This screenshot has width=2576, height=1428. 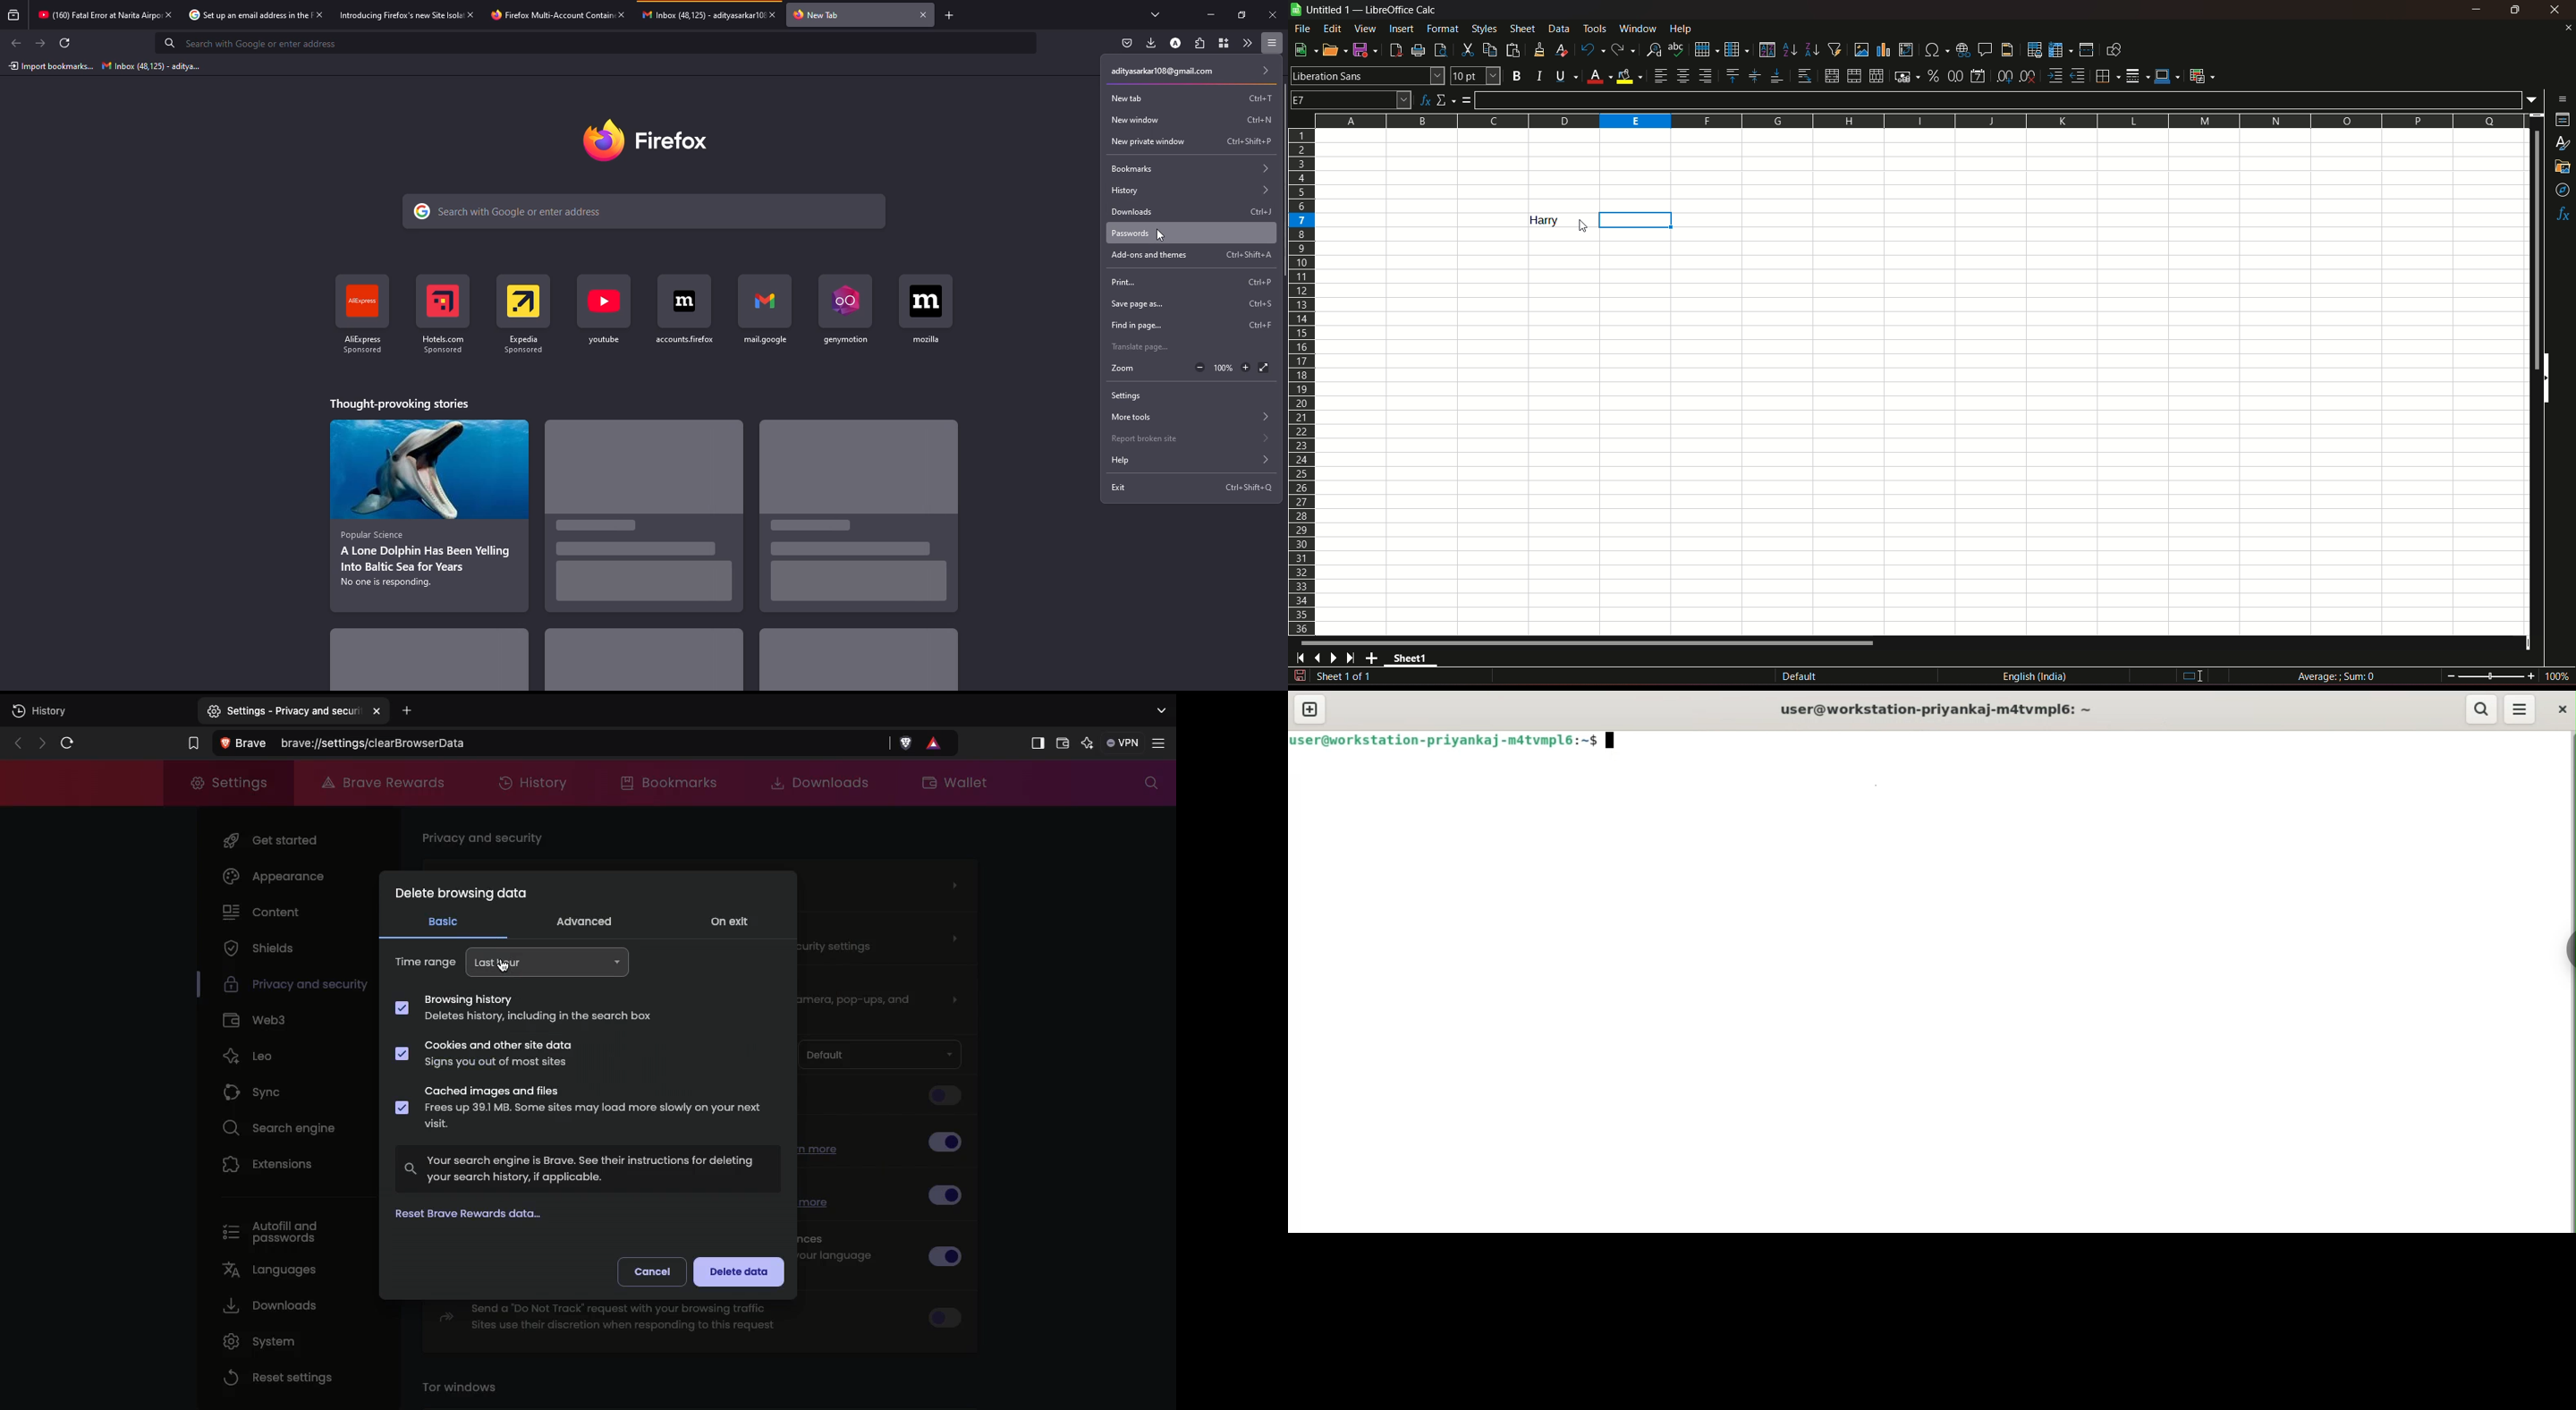 I want to click on shortcut, so click(x=447, y=310).